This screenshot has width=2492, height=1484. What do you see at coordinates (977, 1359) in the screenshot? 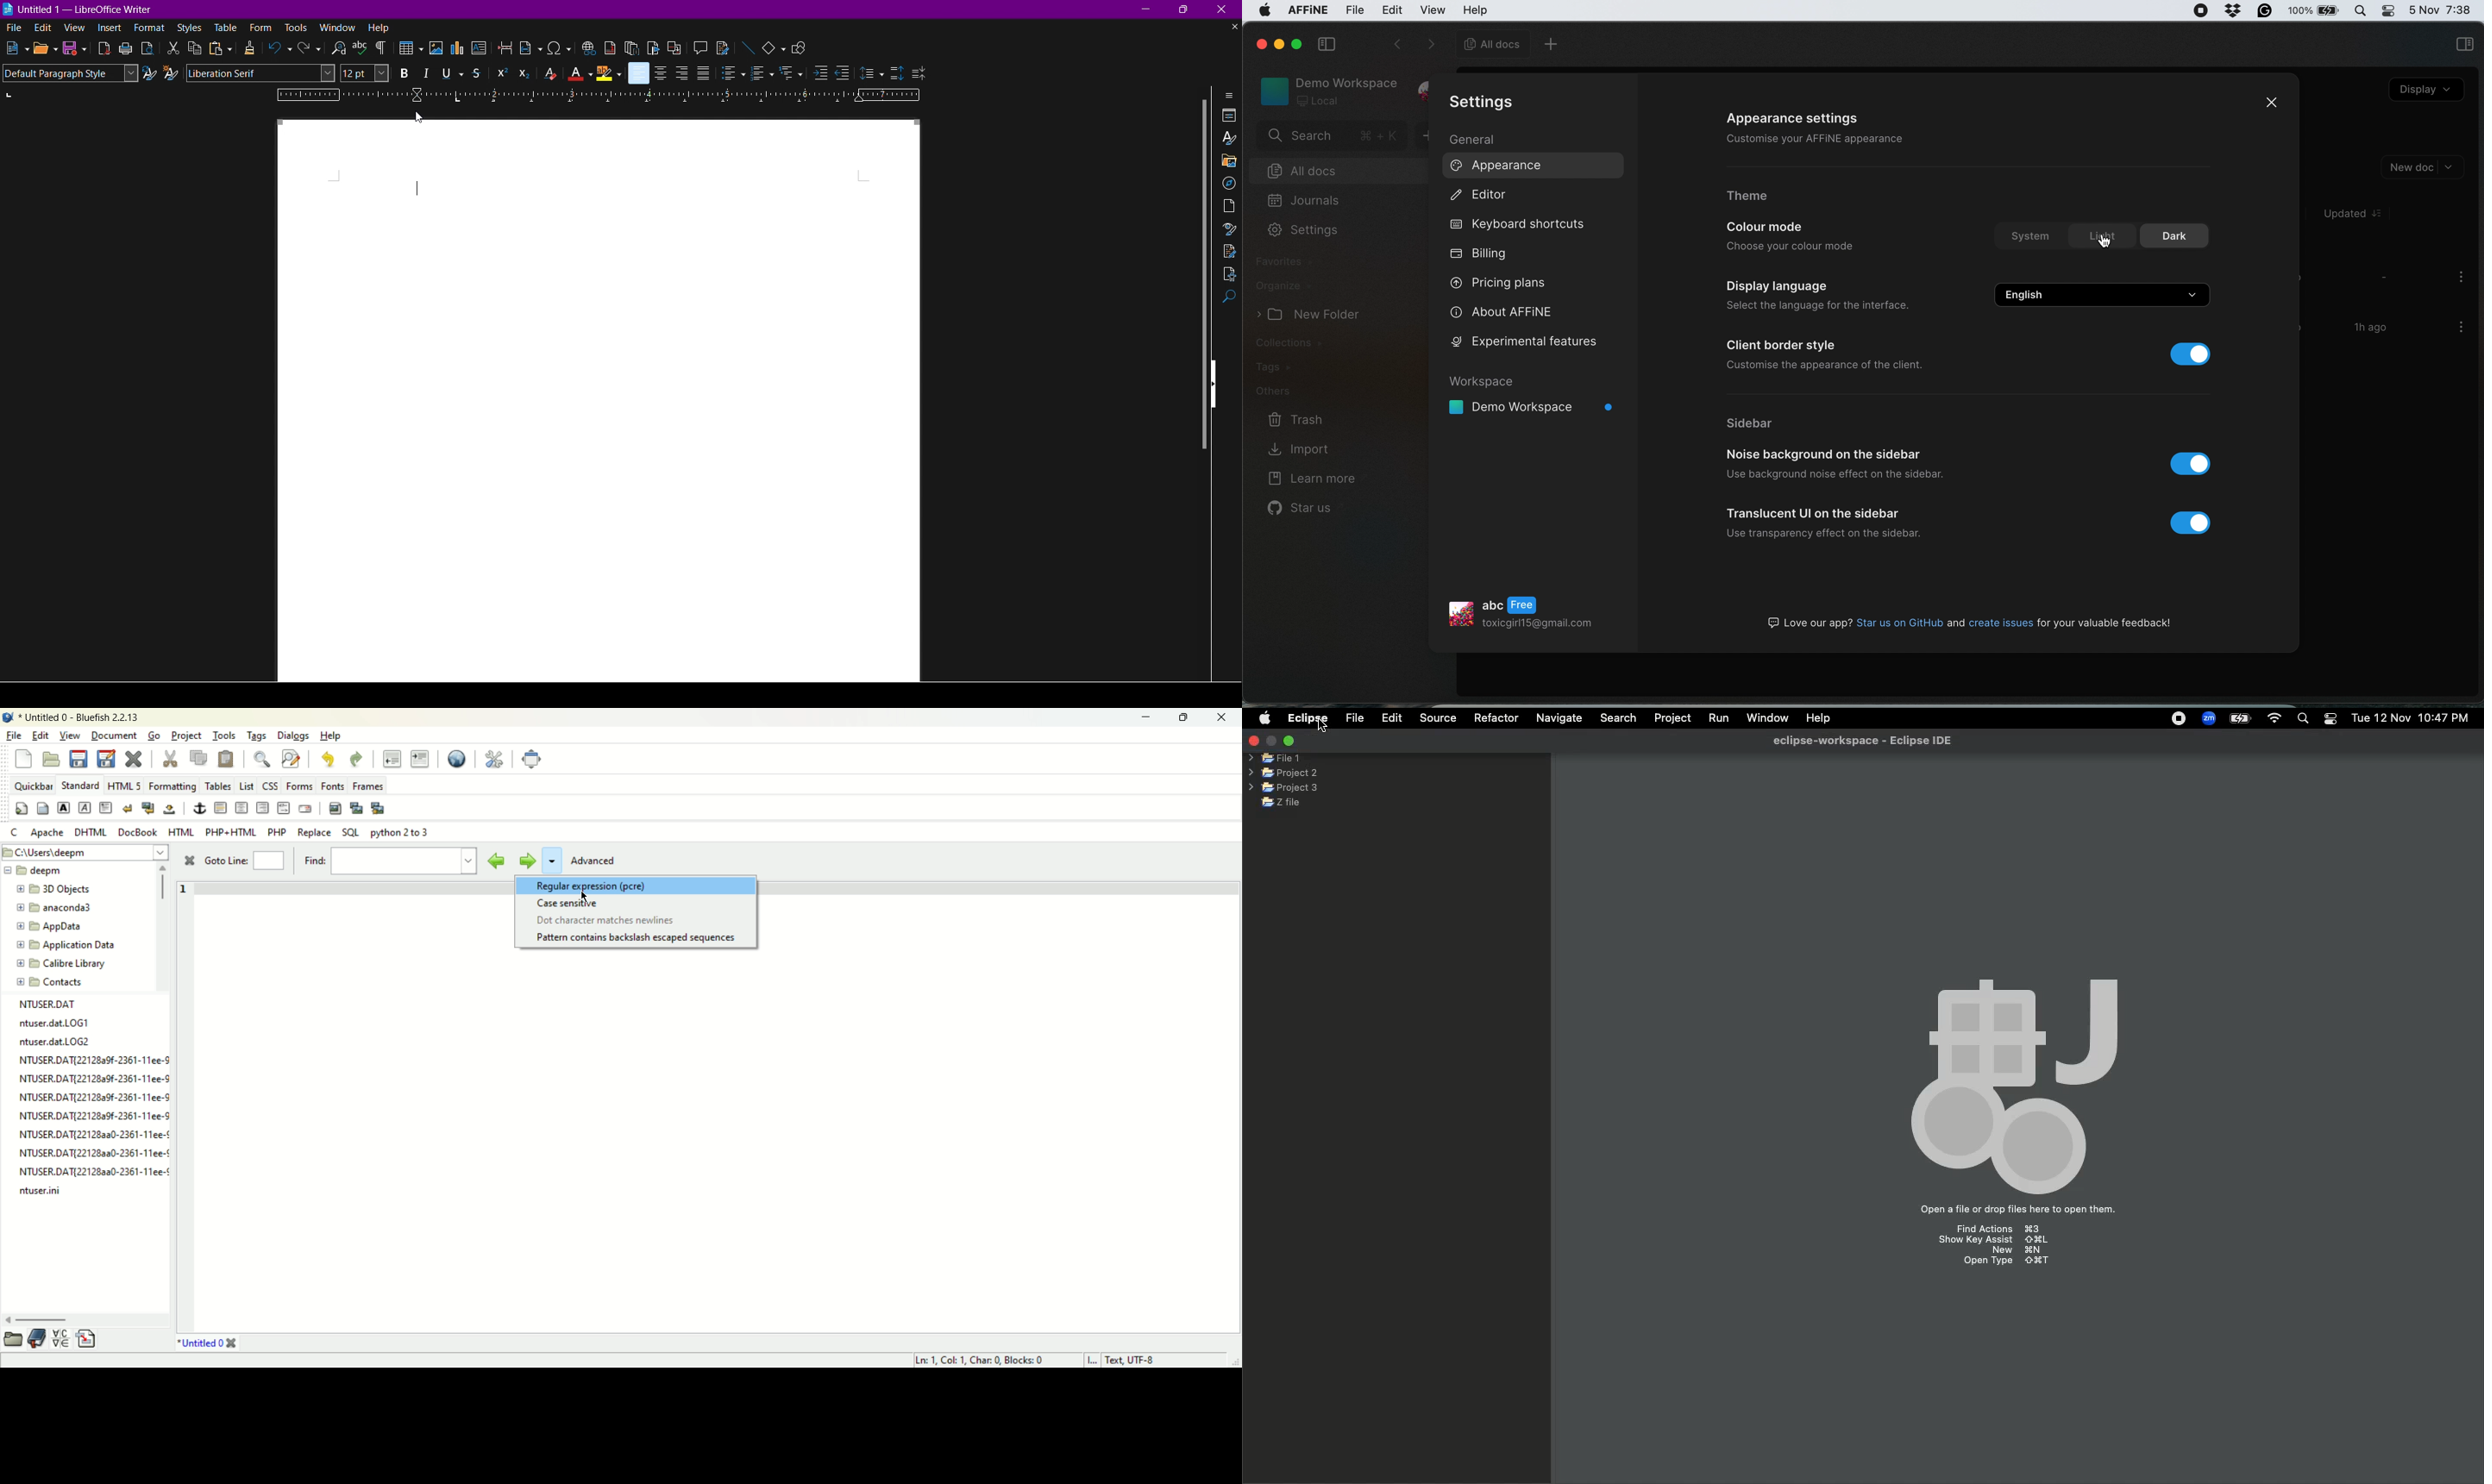
I see `Ln: 1 Col 1 Char 0 Blocks: 0` at bounding box center [977, 1359].